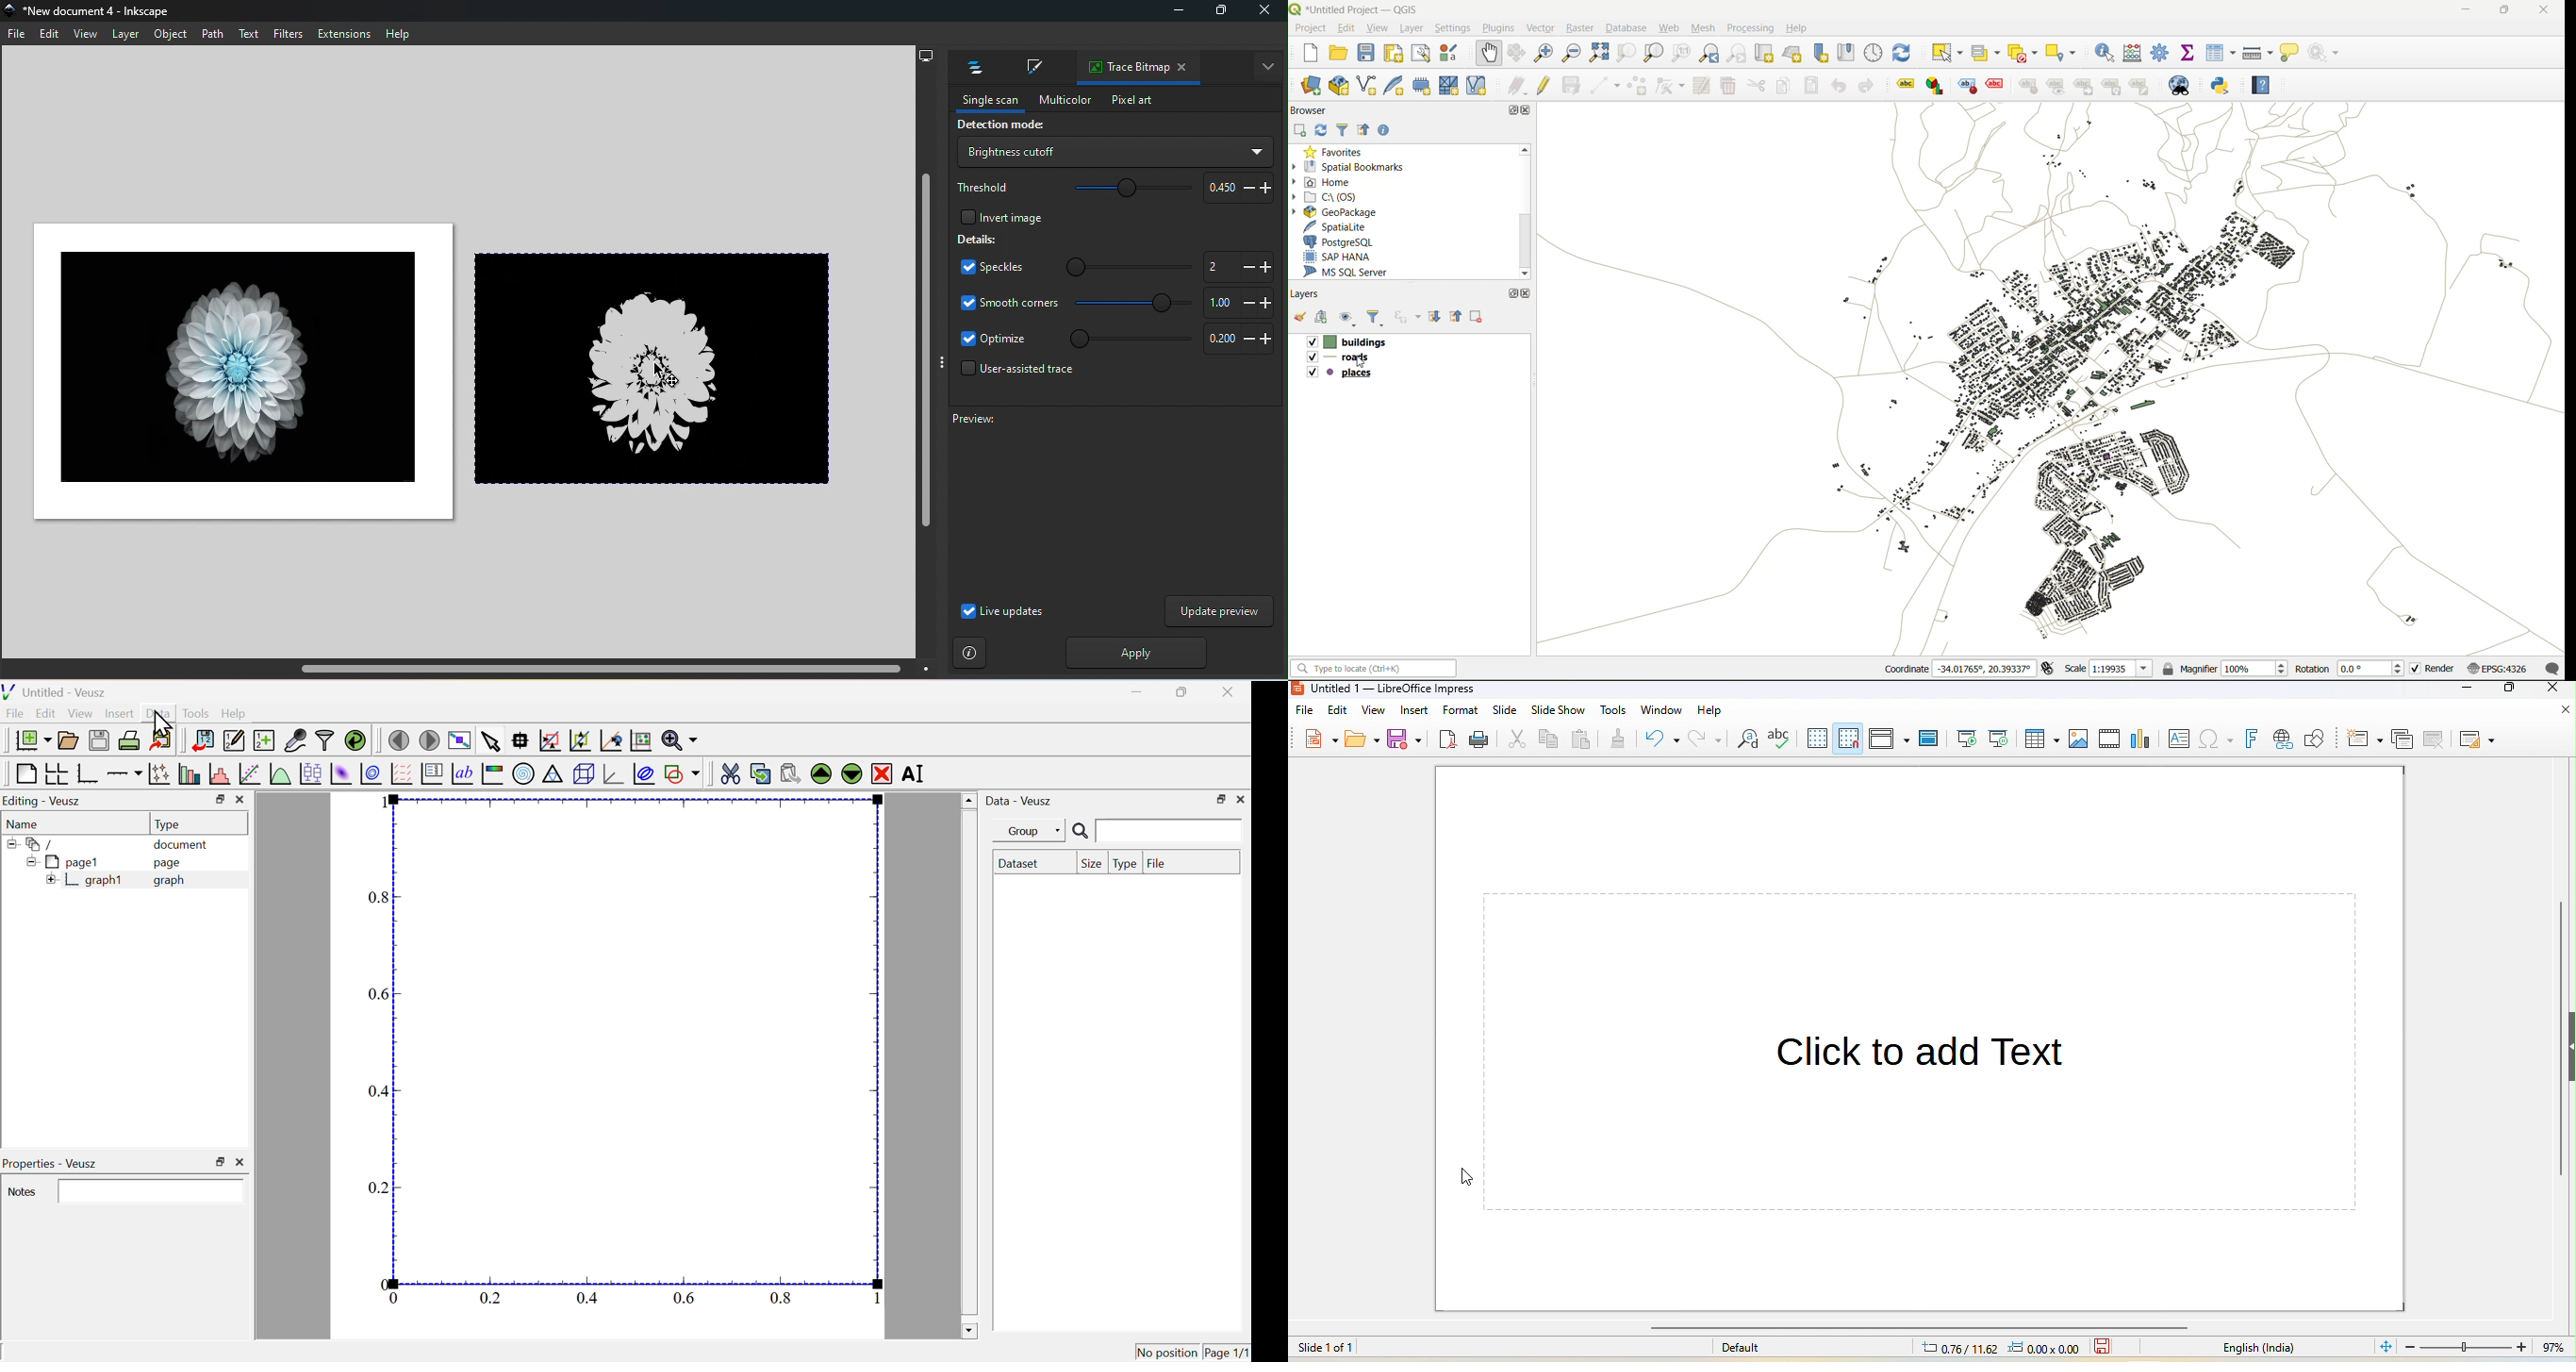 Image resolution: width=2576 pixels, height=1372 pixels. What do you see at coordinates (170, 881) in the screenshot?
I see `graph` at bounding box center [170, 881].